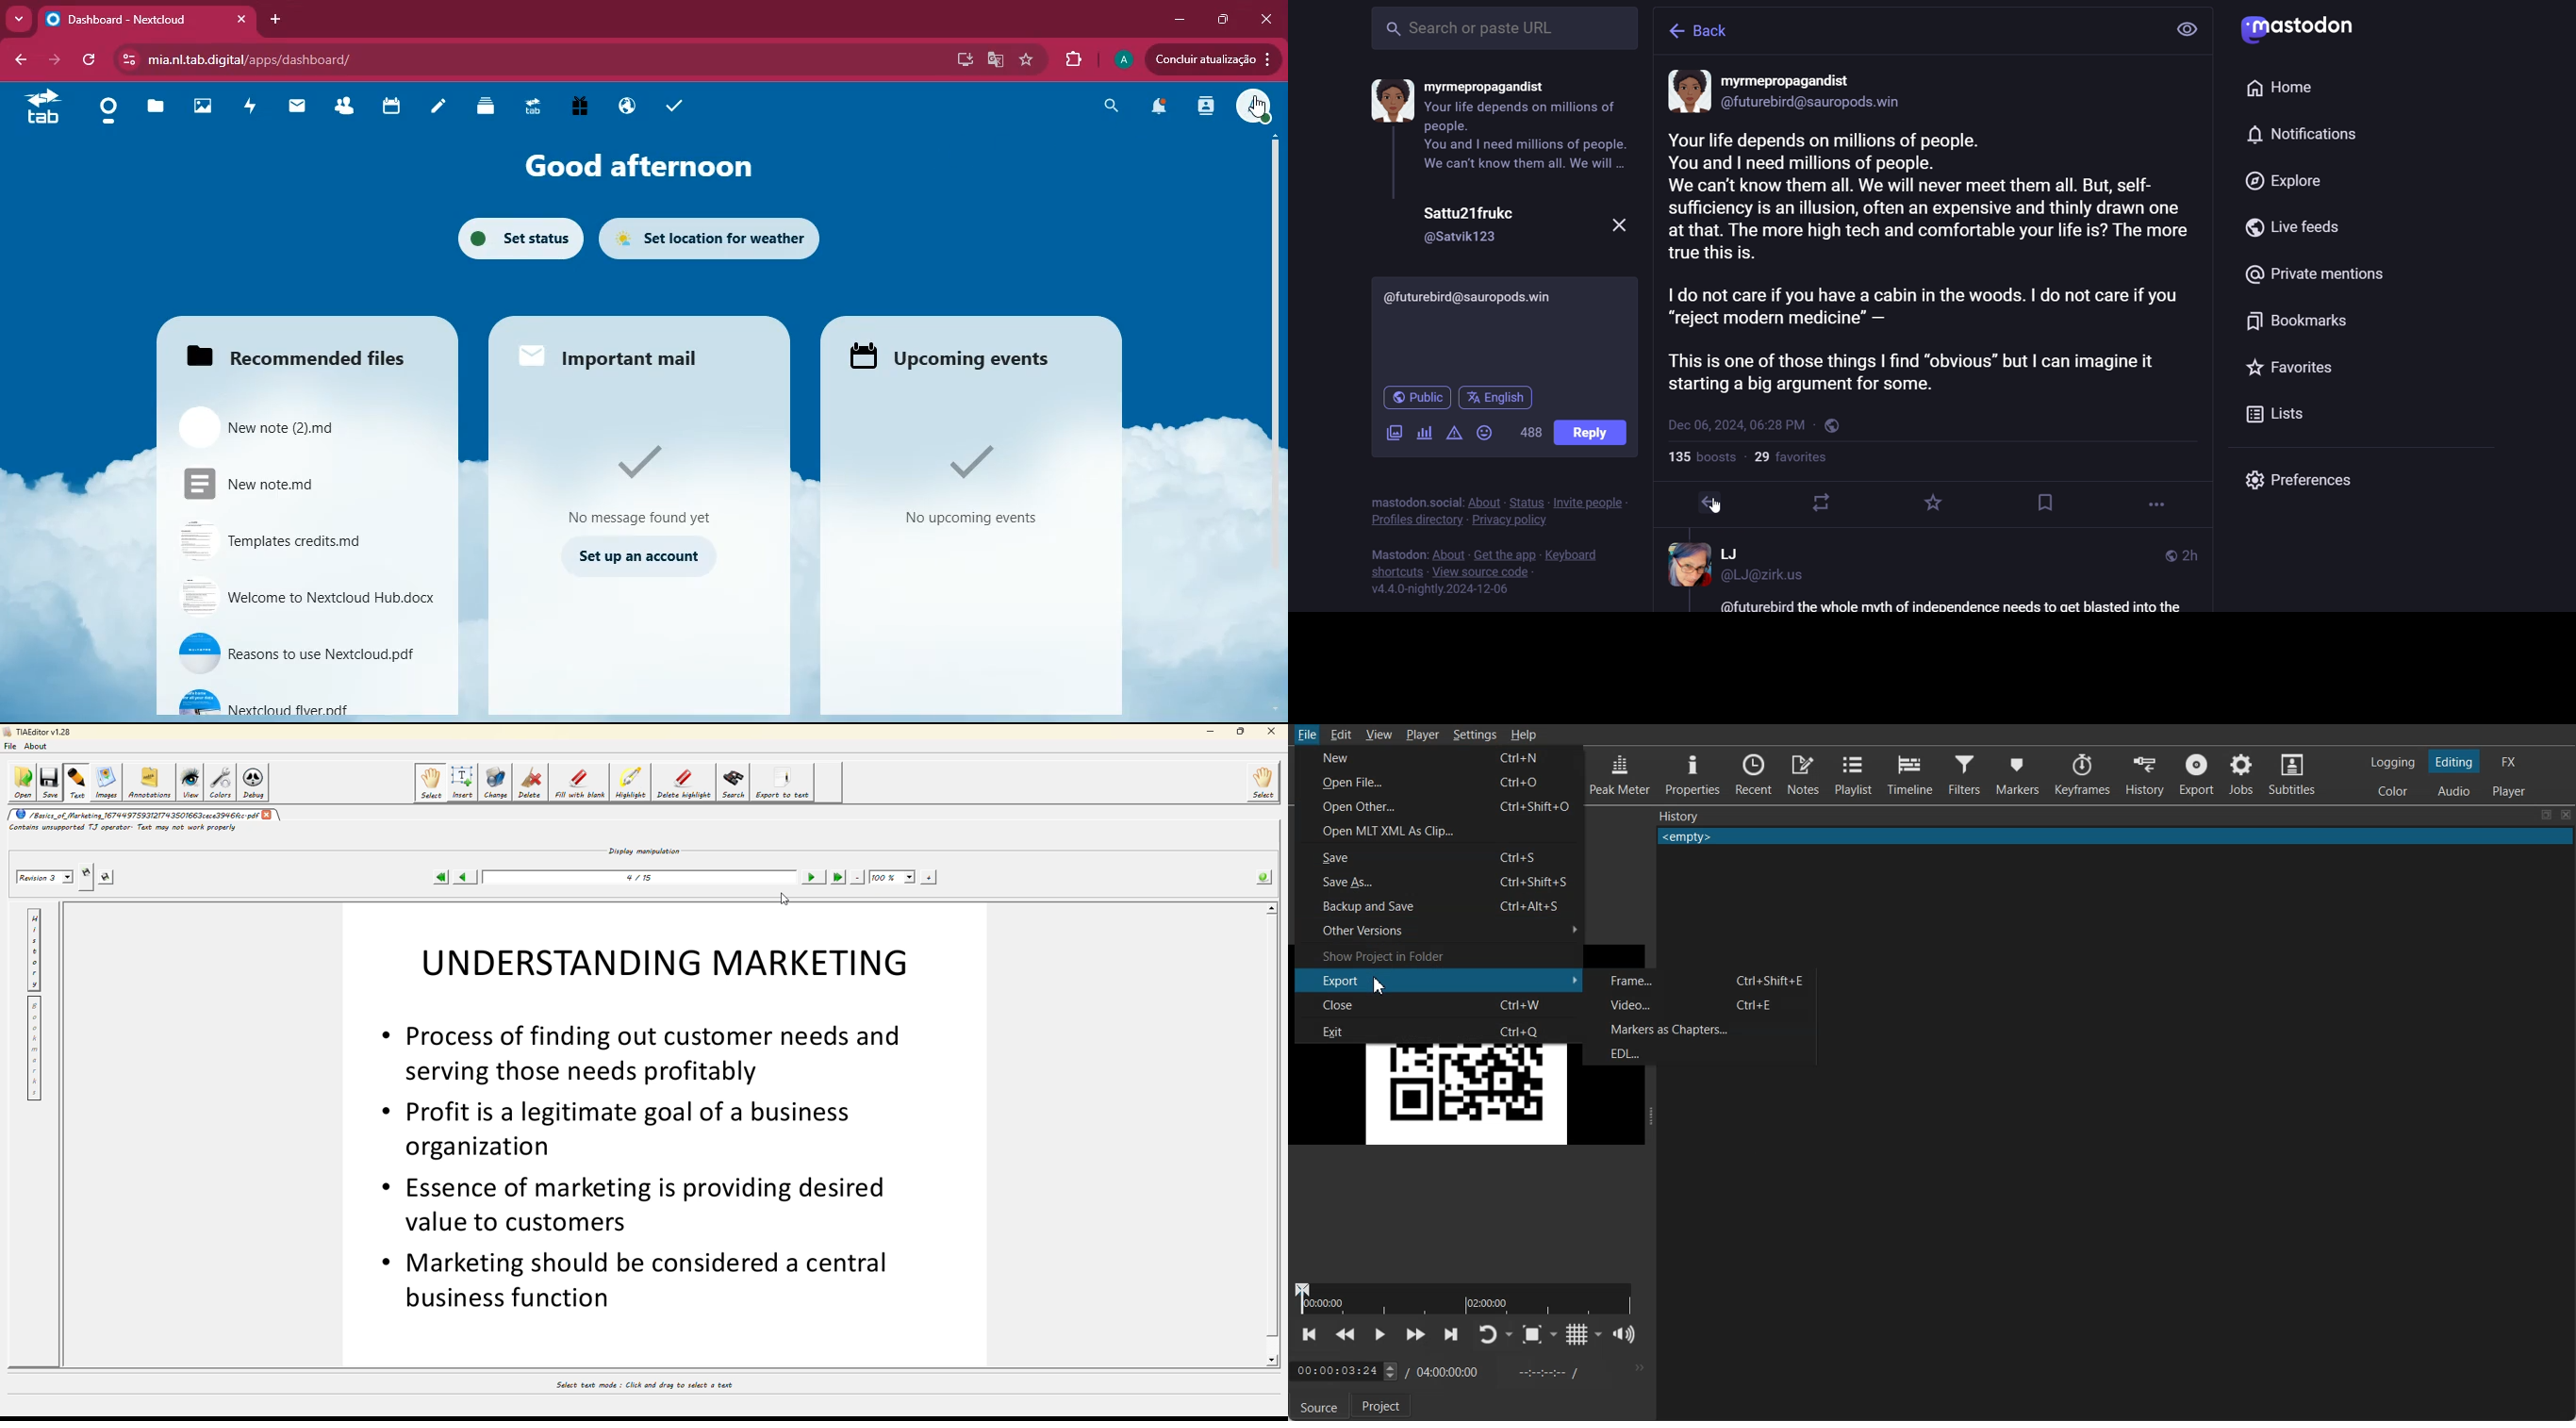 This screenshot has height=1428, width=2576. What do you see at coordinates (1222, 20) in the screenshot?
I see `maximize` at bounding box center [1222, 20].